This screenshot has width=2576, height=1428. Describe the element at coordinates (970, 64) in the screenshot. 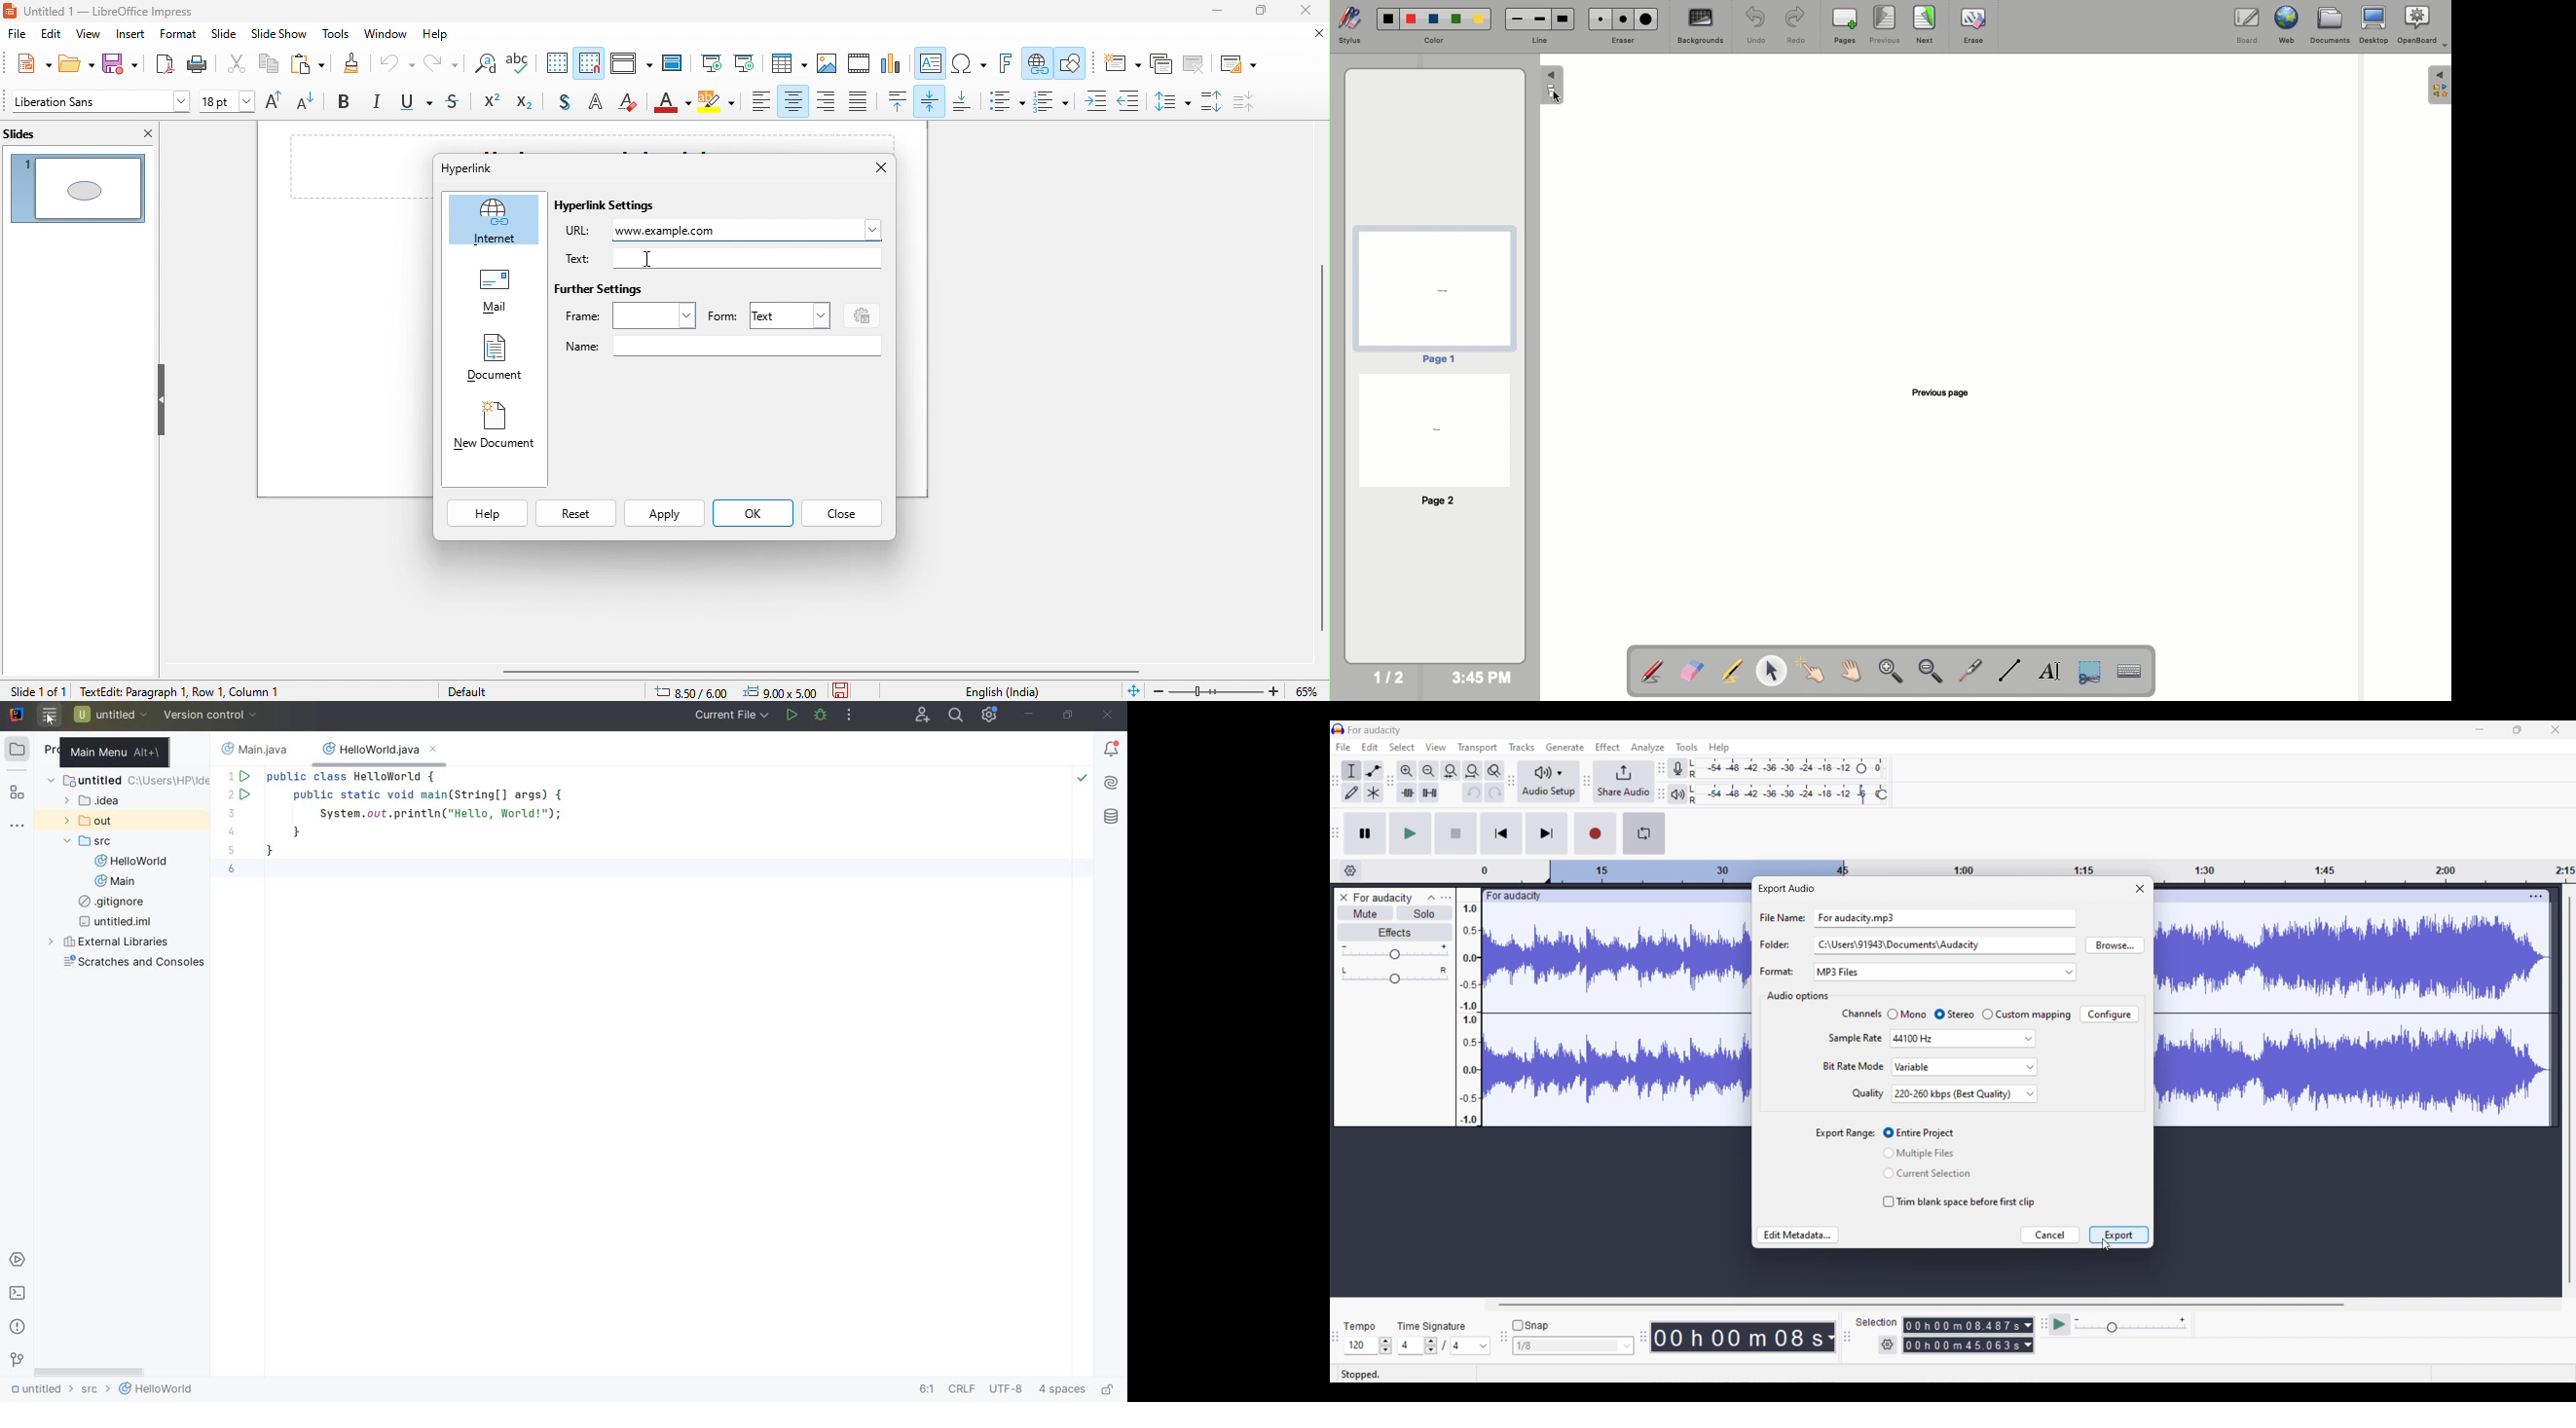

I see `special character` at that location.